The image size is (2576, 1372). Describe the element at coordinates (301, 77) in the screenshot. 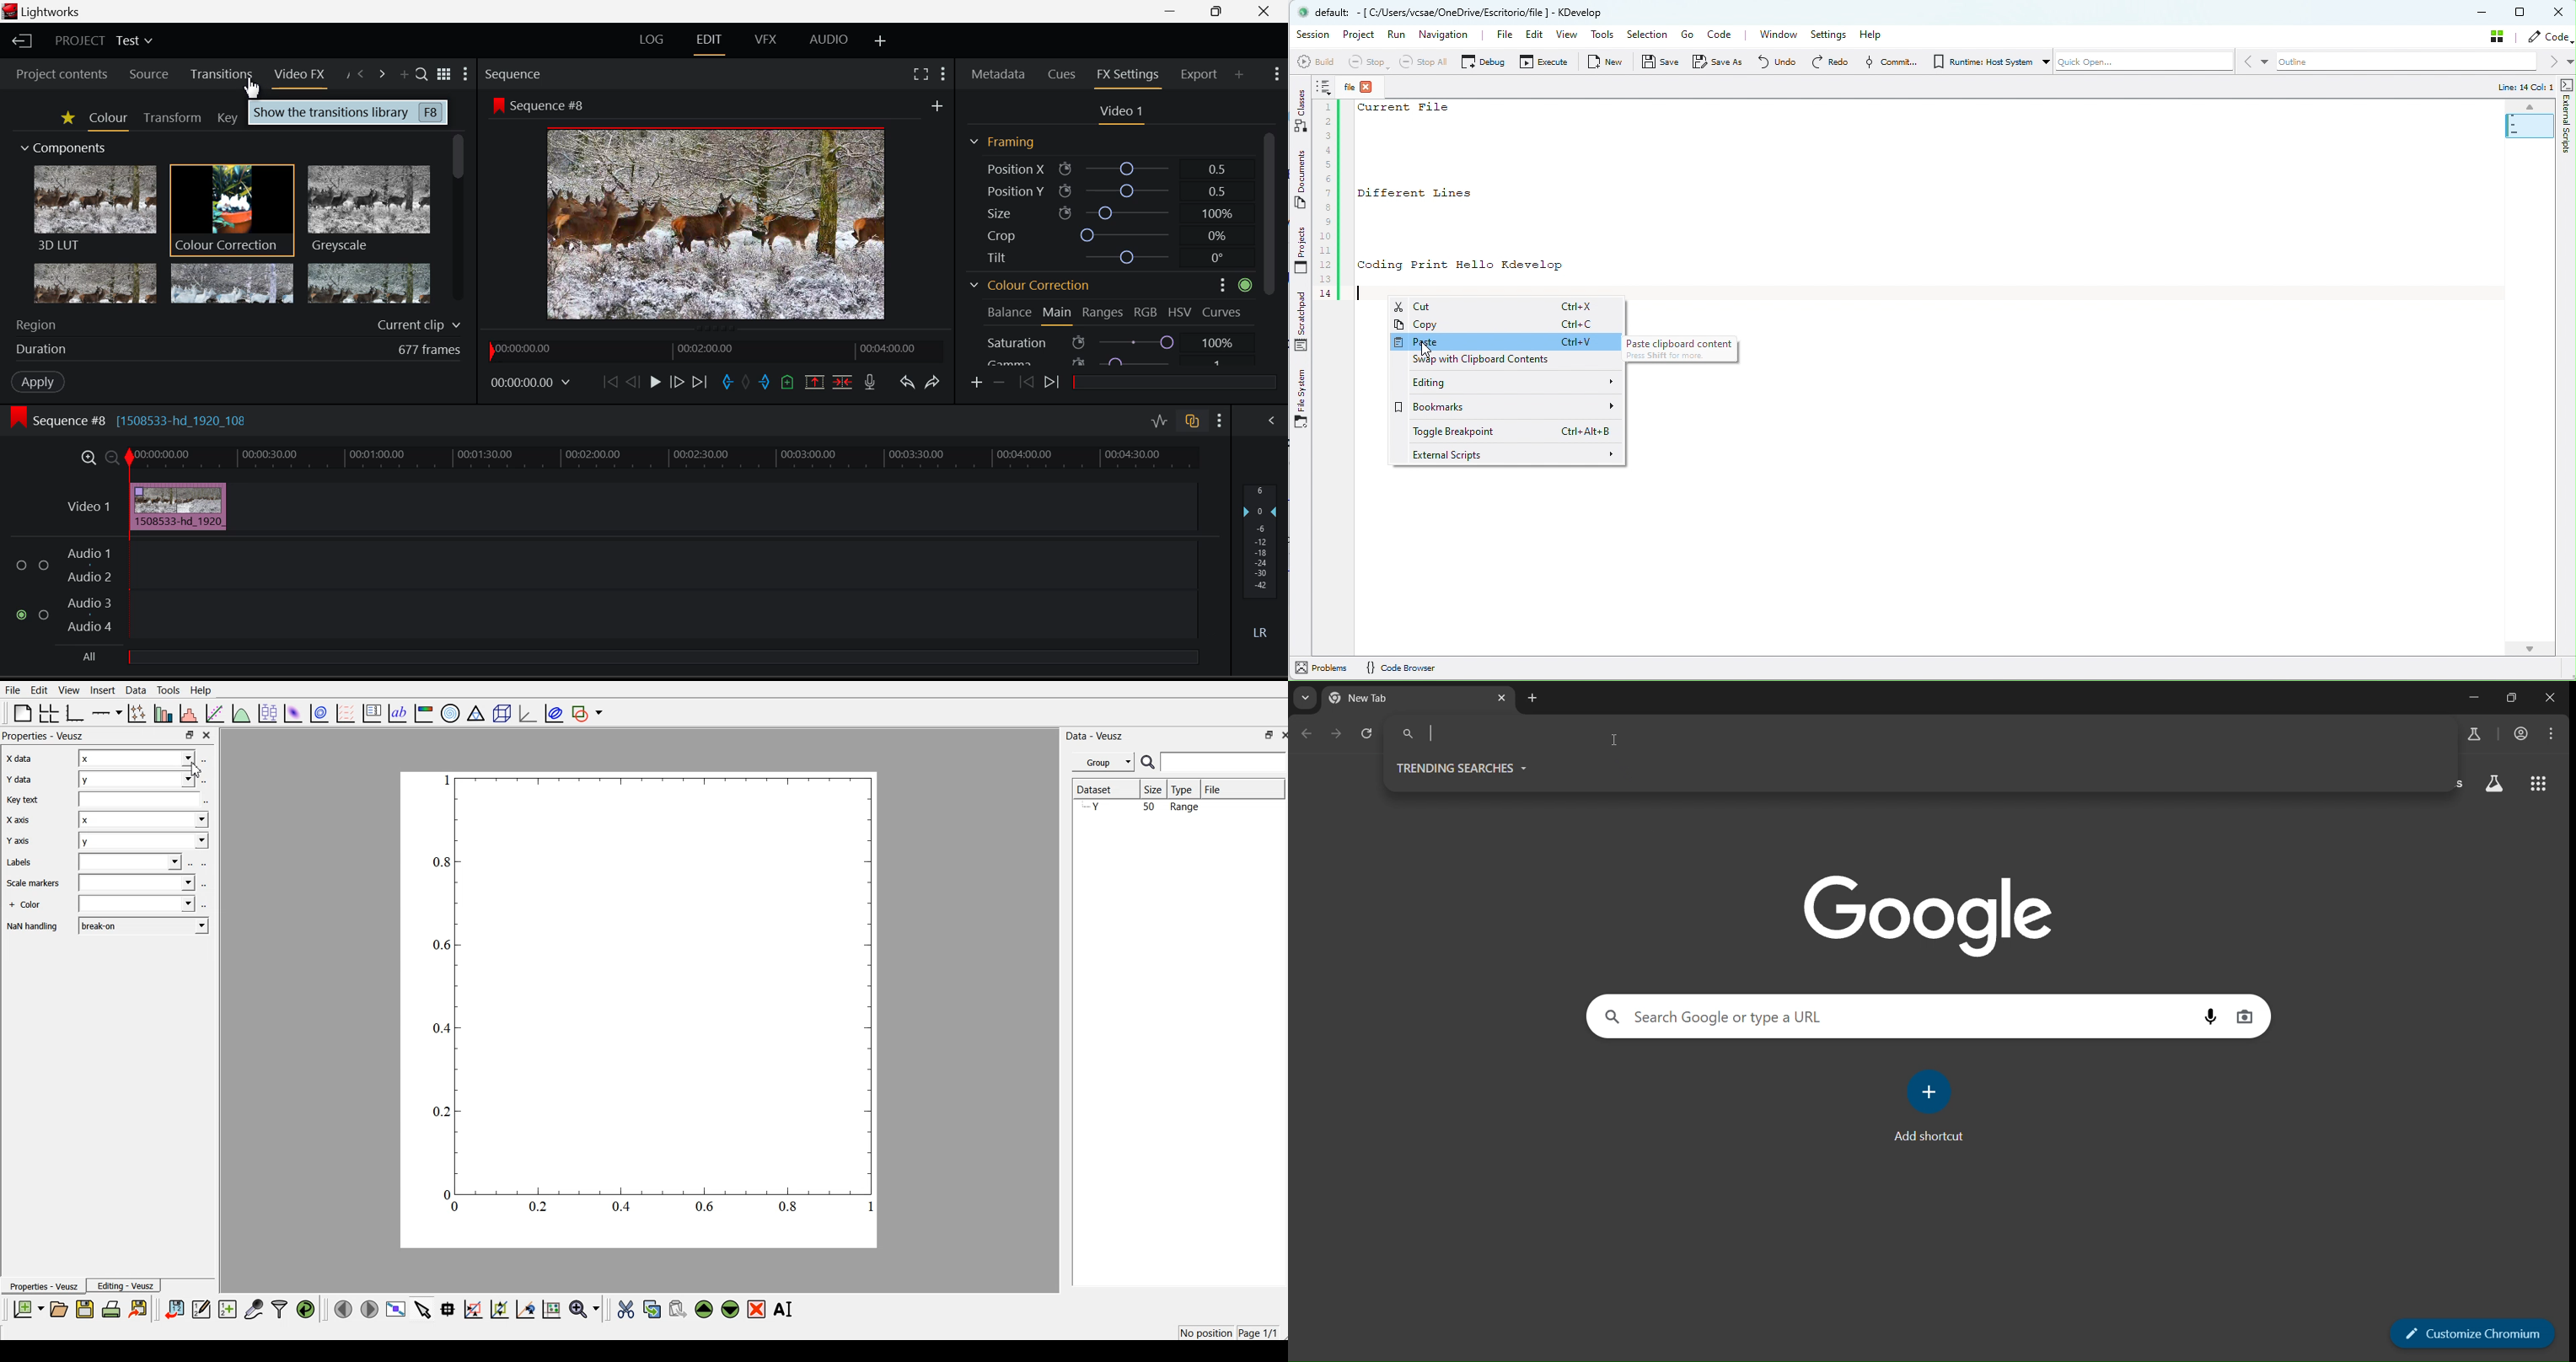

I see `Video FX Open` at that location.